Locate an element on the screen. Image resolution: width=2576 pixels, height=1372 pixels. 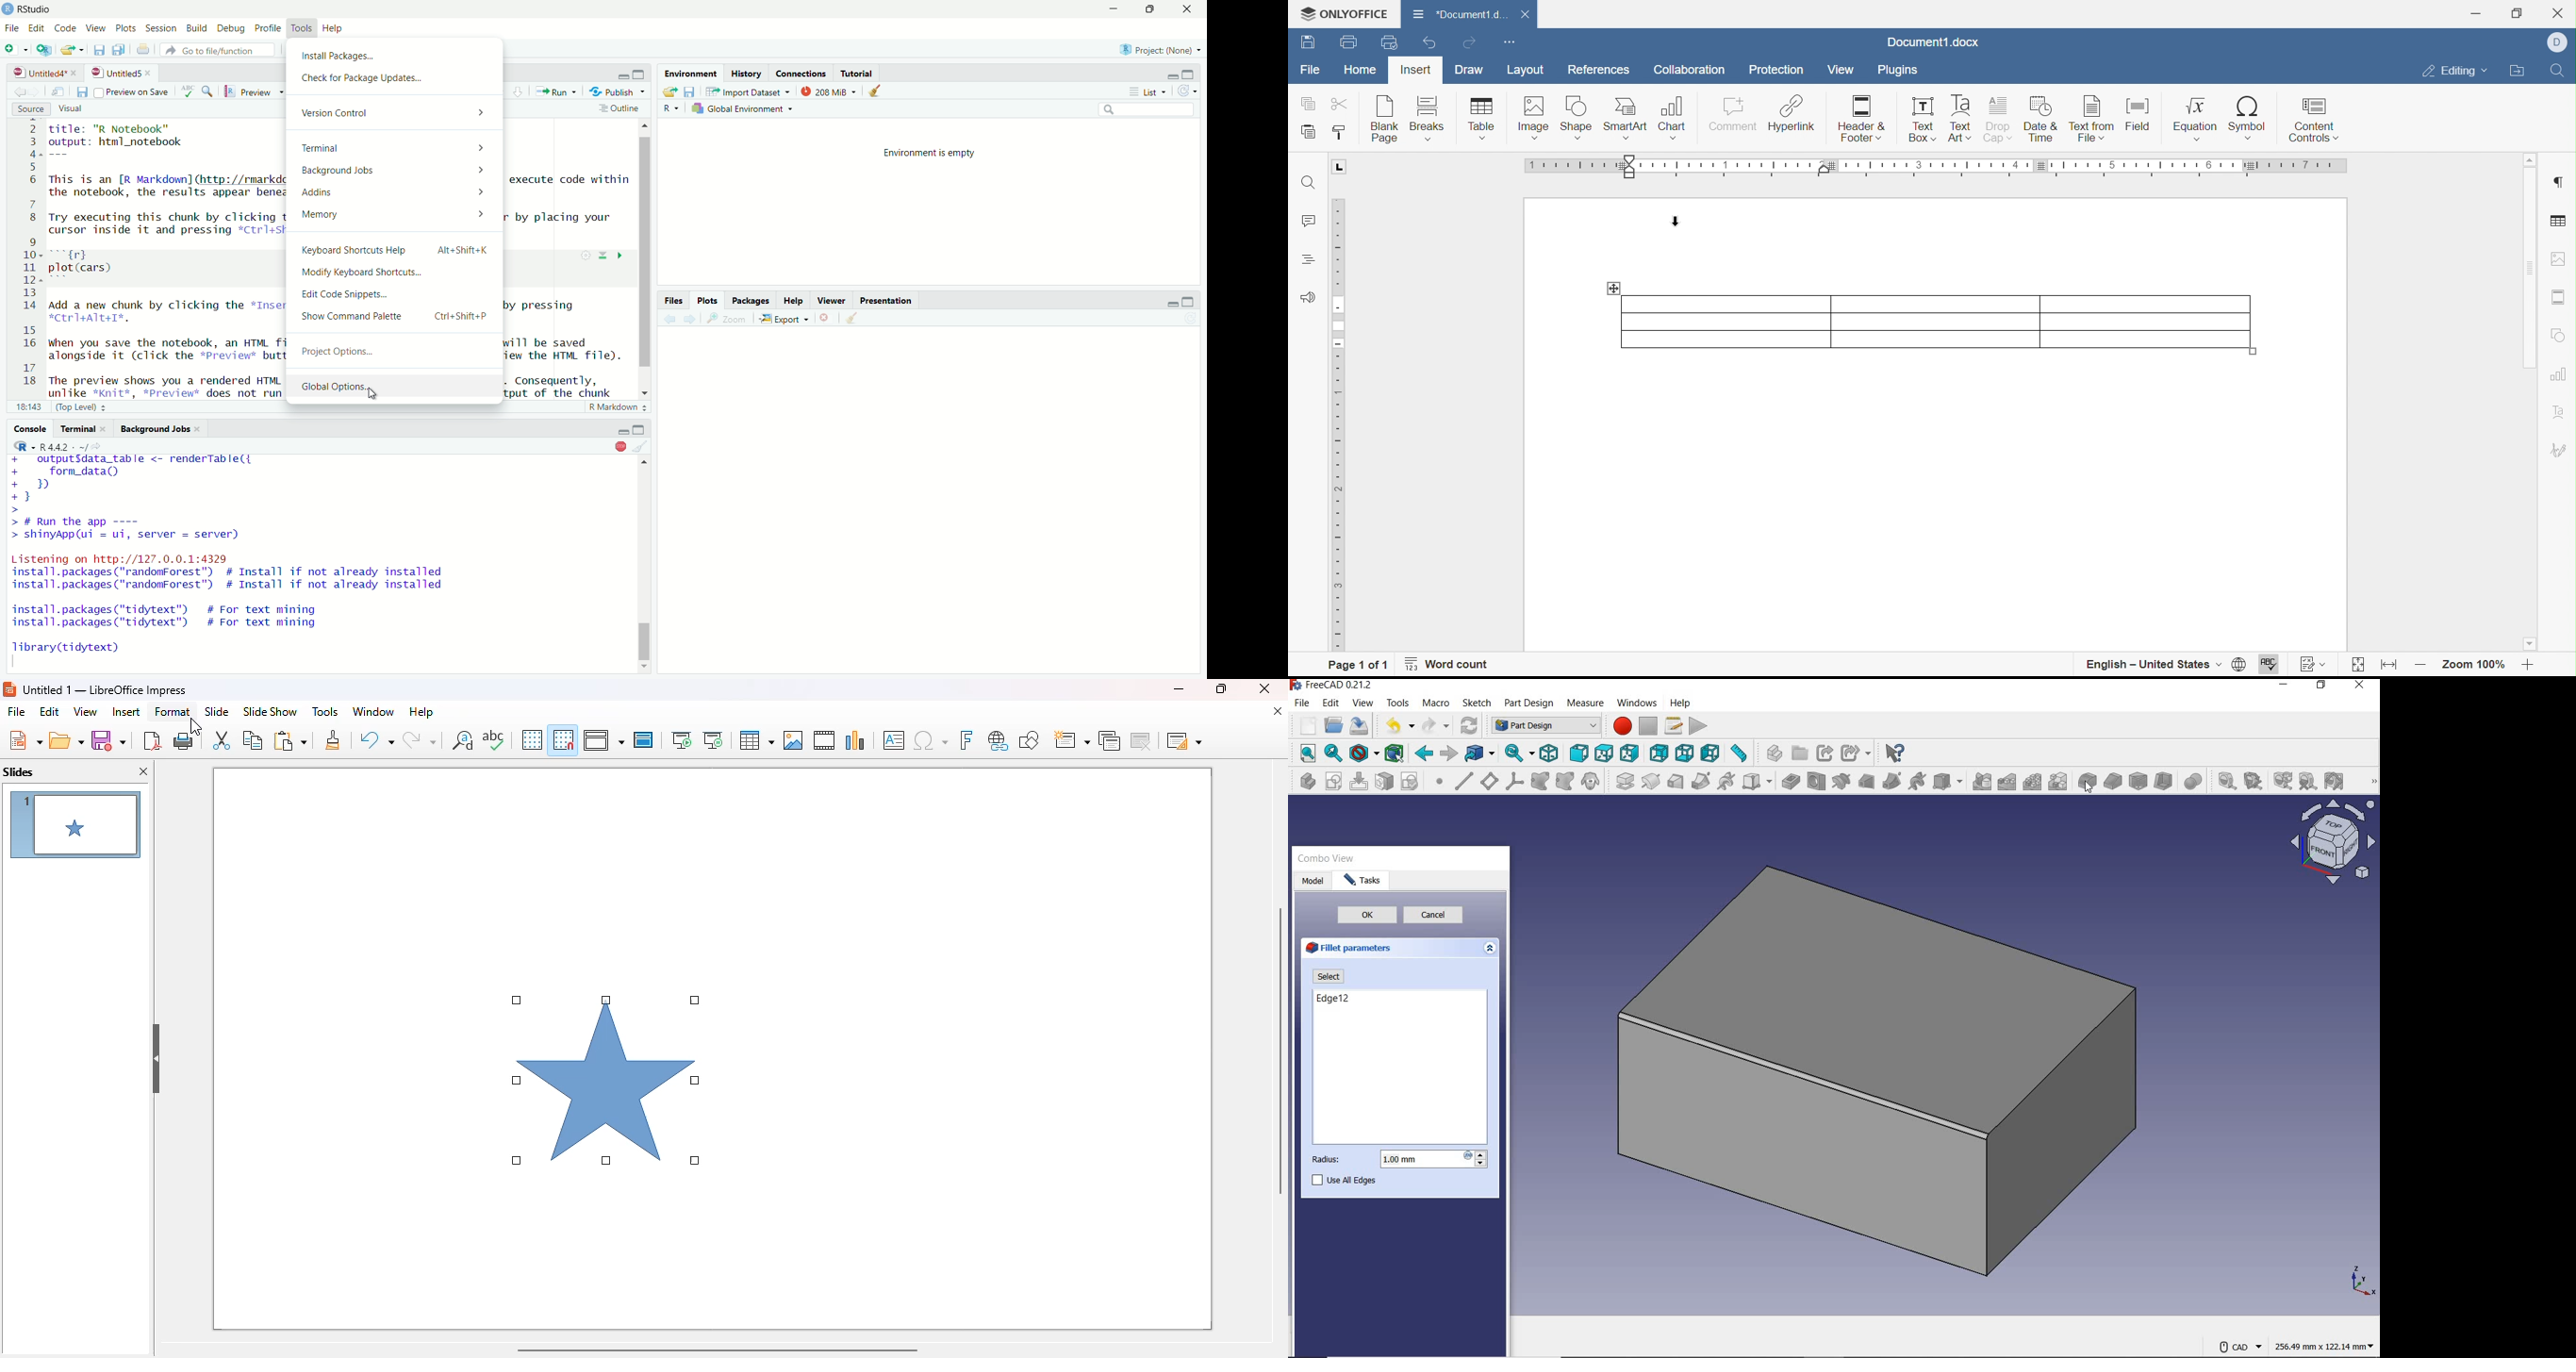
move backward is located at coordinates (669, 320).